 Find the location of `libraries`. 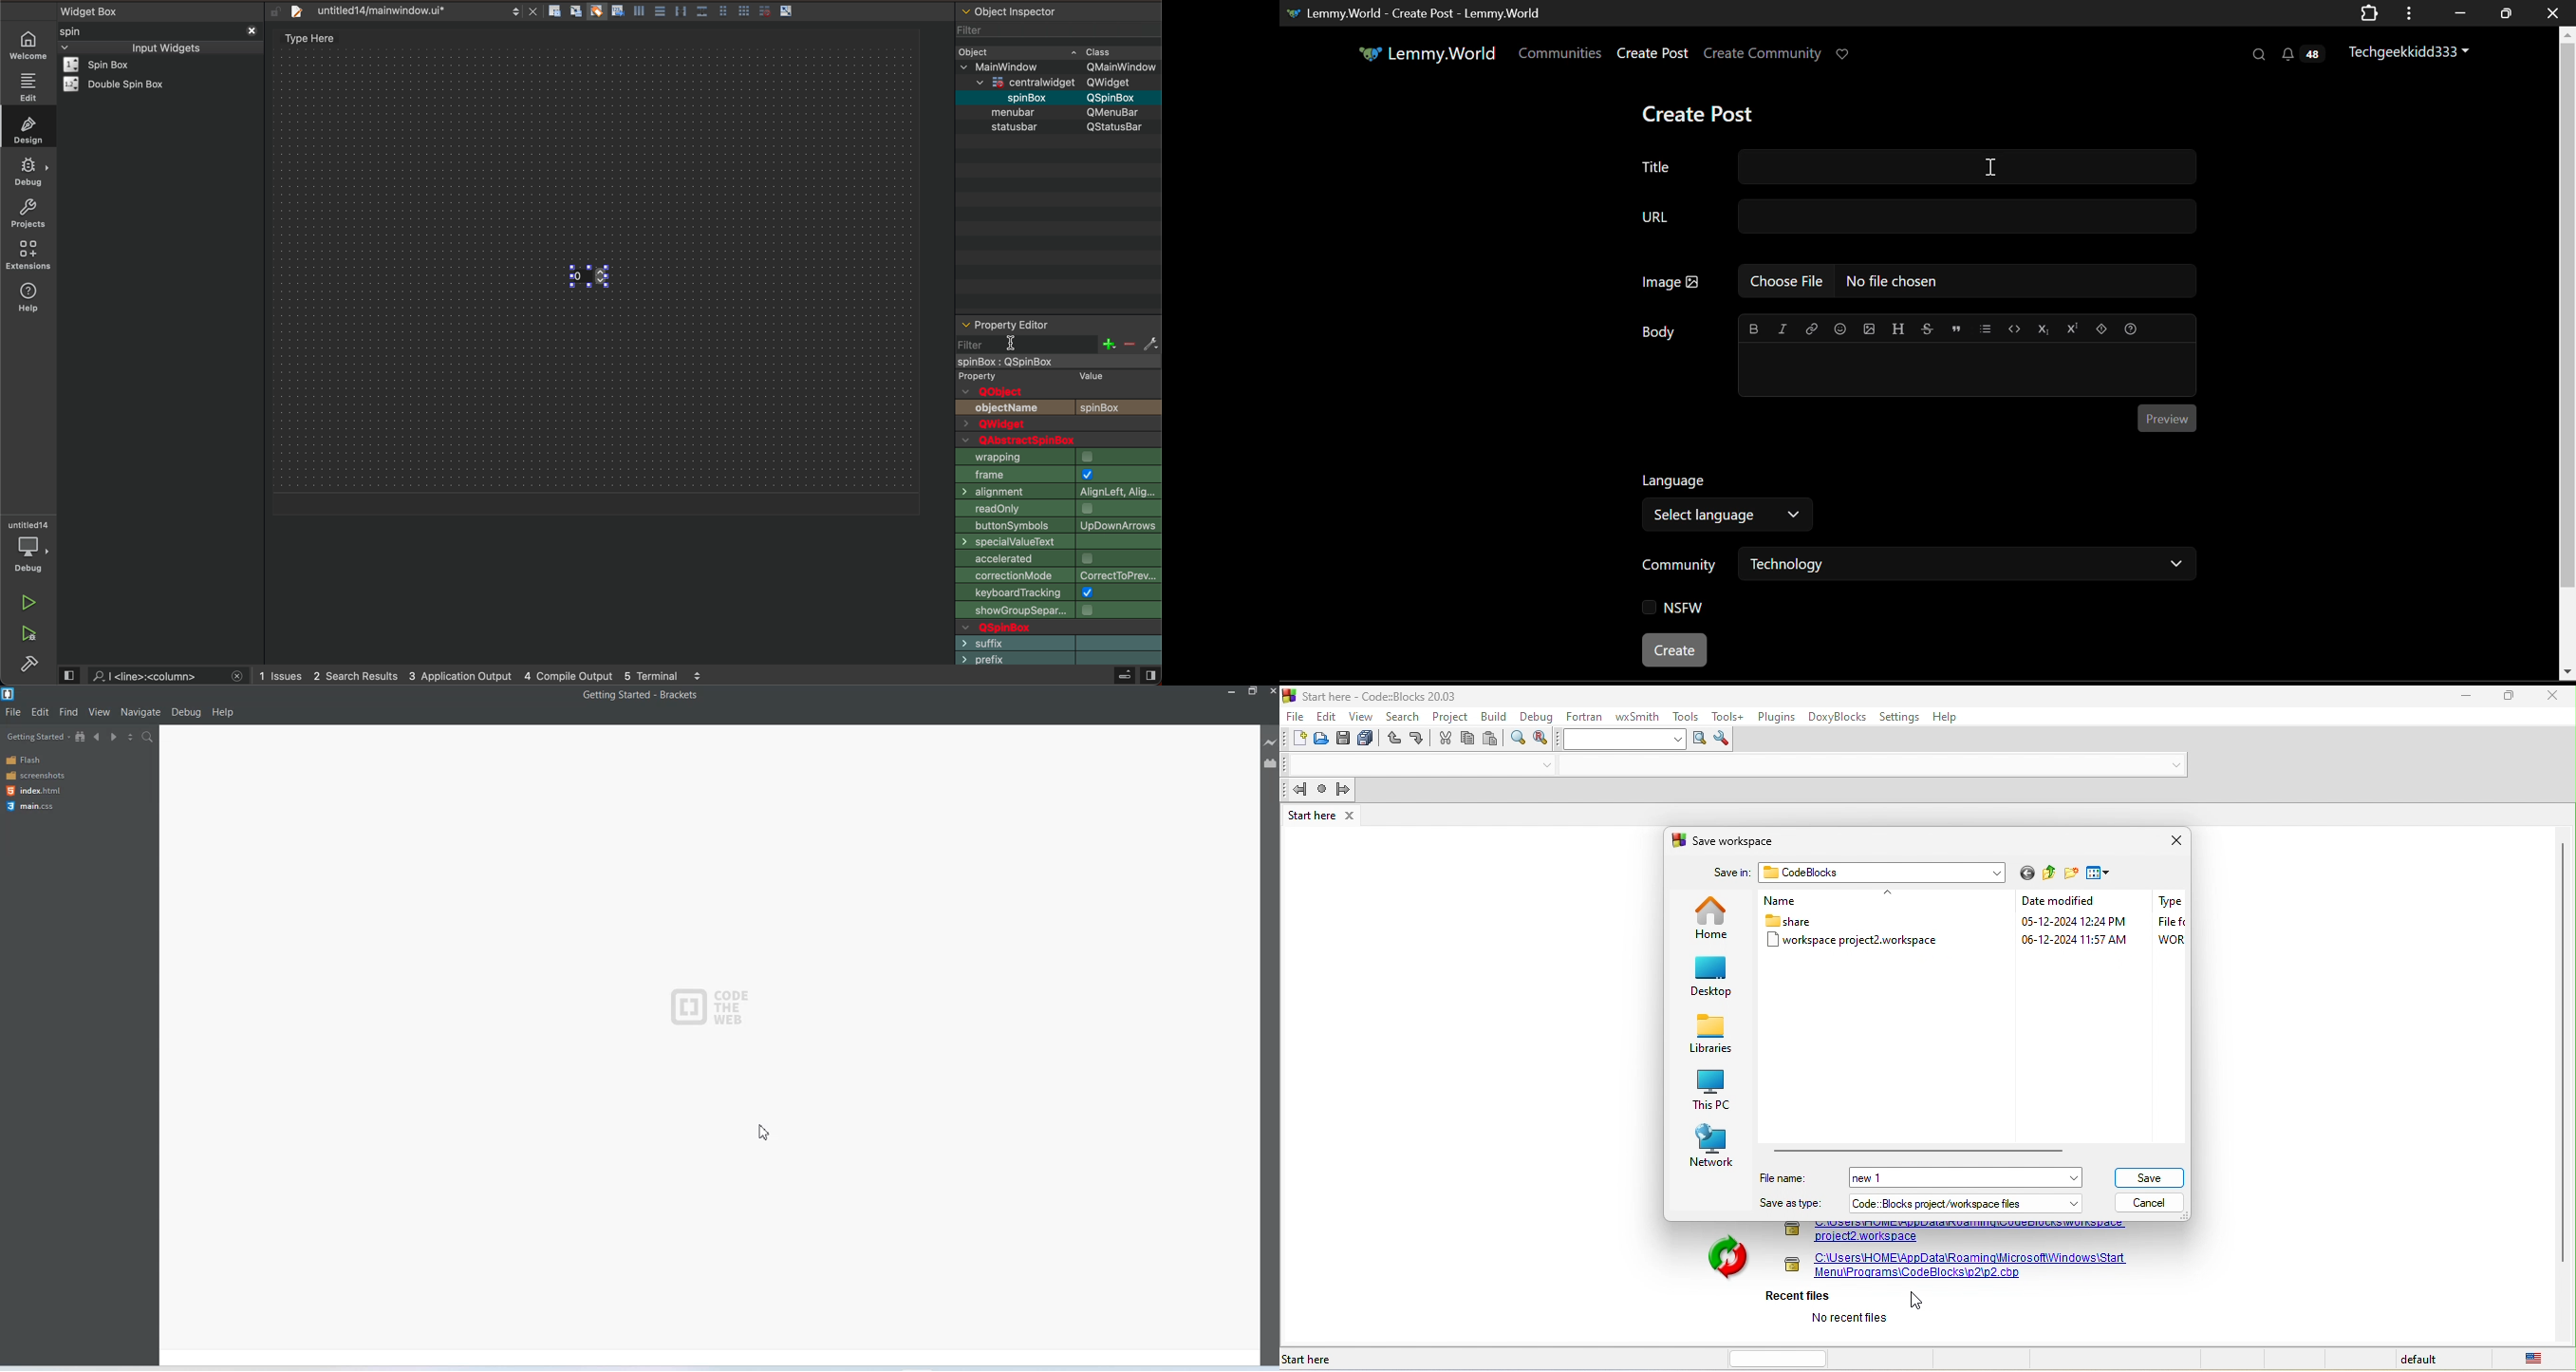

libraries is located at coordinates (1711, 1036).